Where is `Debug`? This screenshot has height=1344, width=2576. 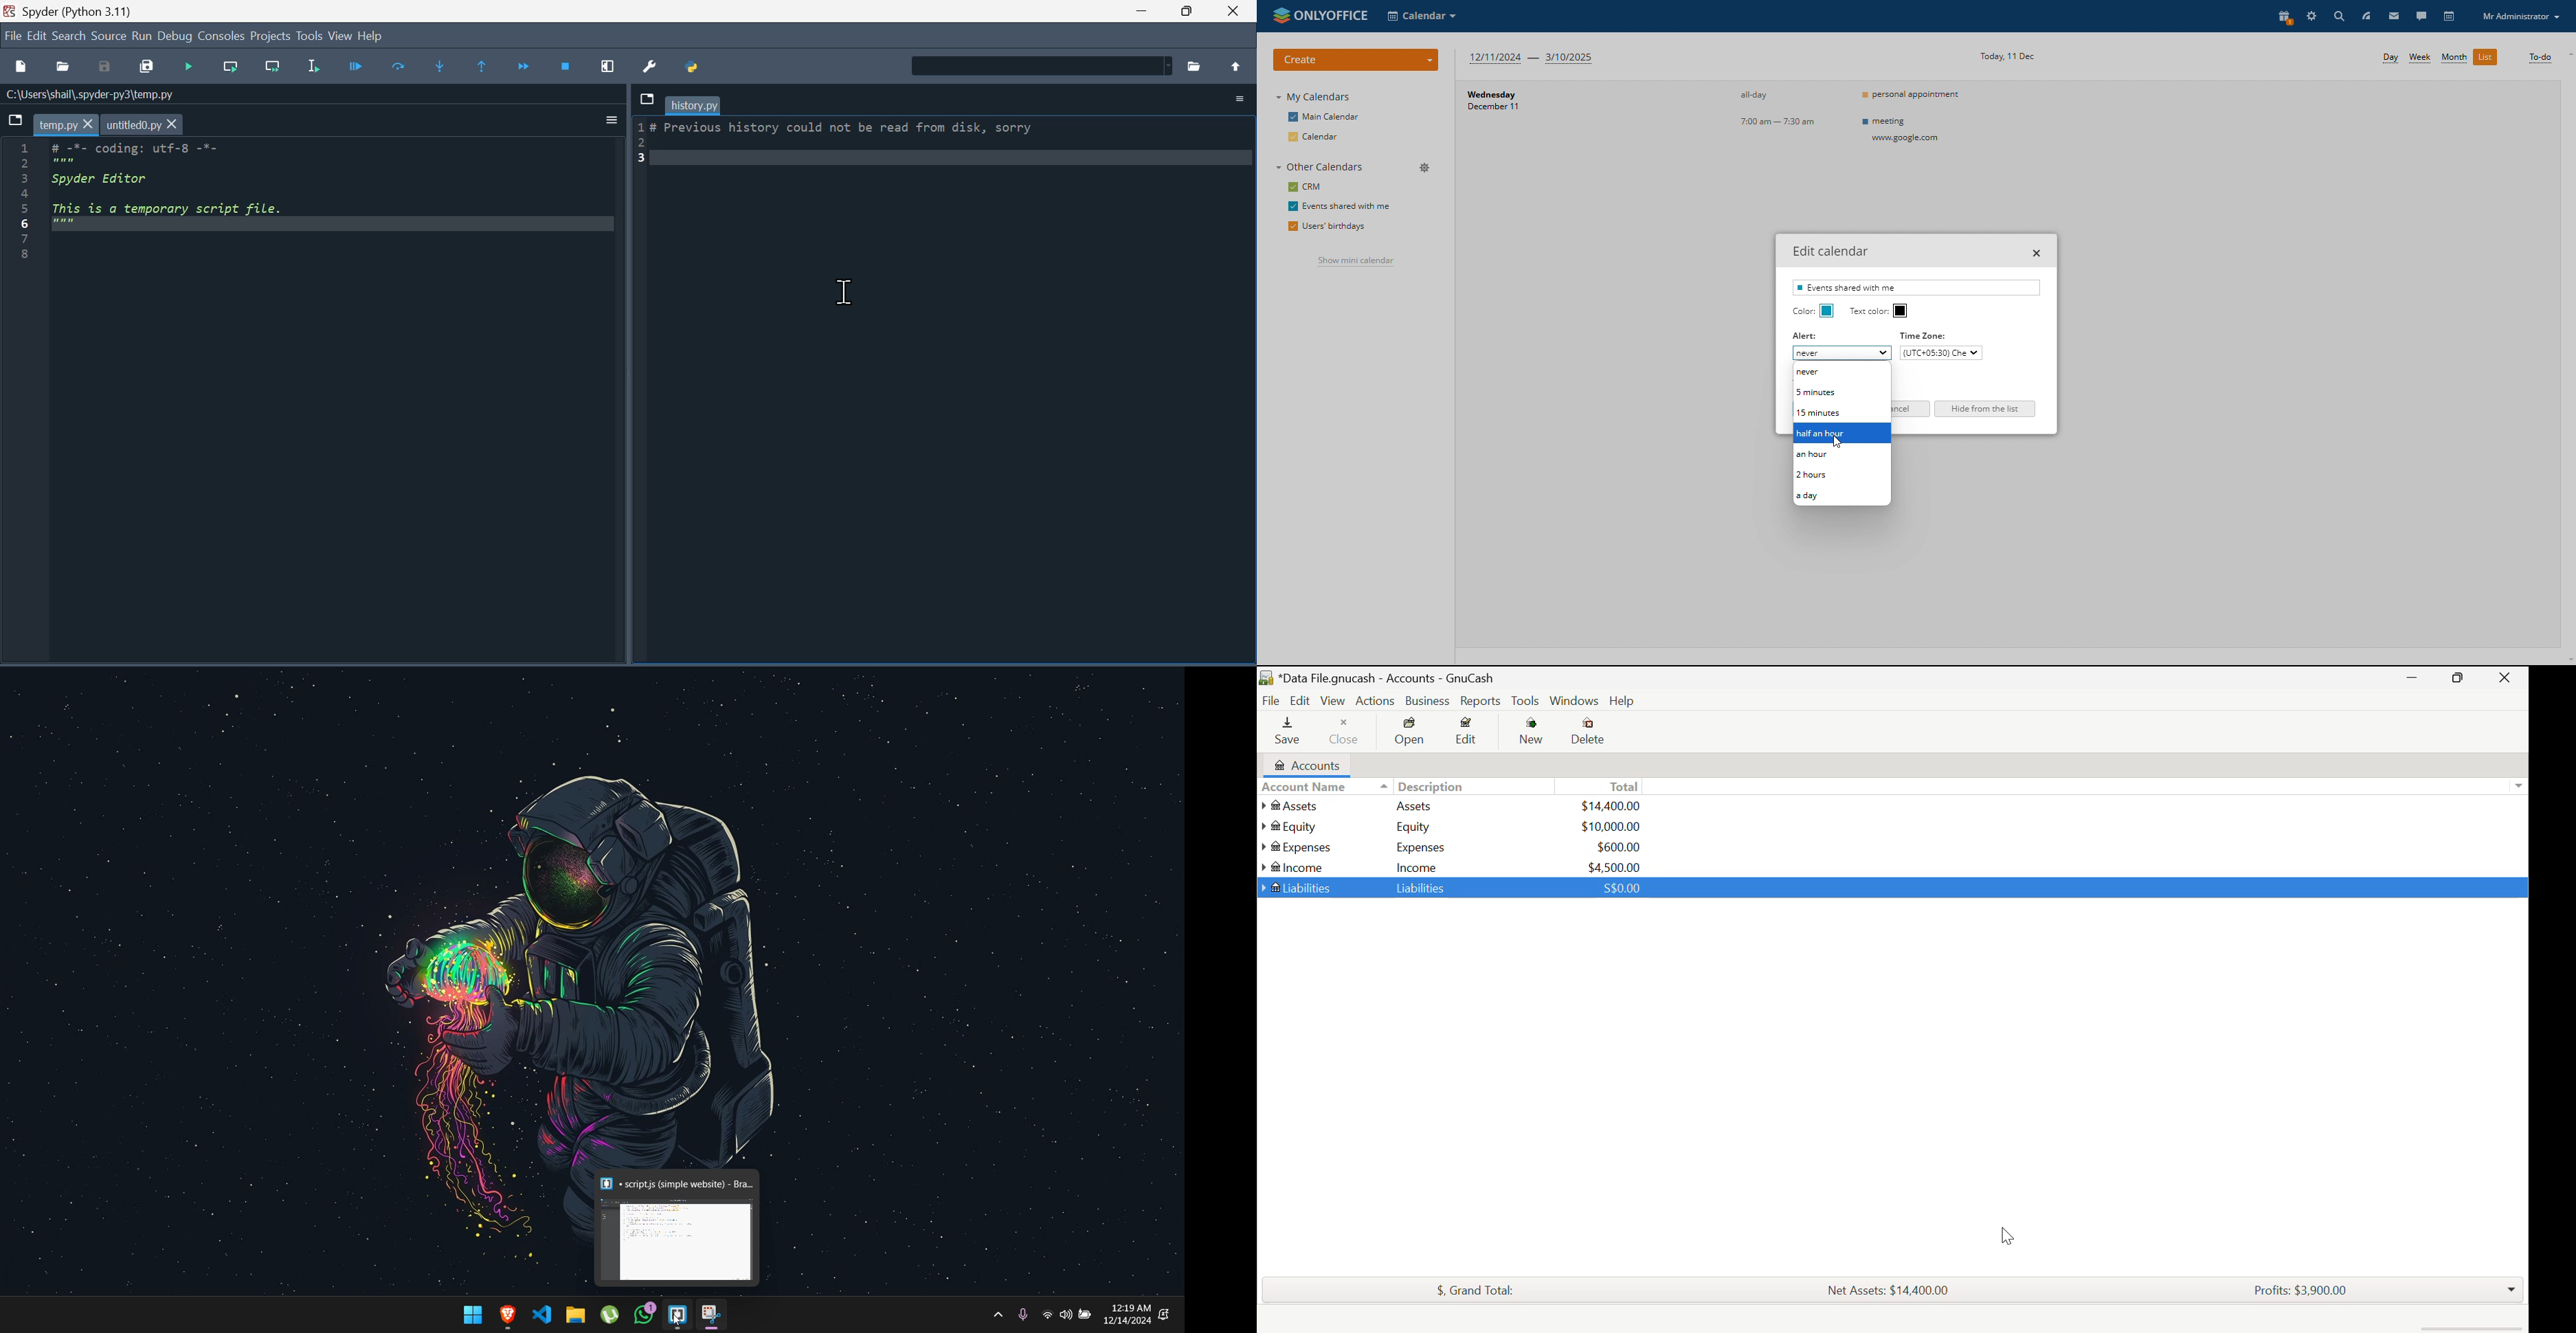 Debug is located at coordinates (175, 35).